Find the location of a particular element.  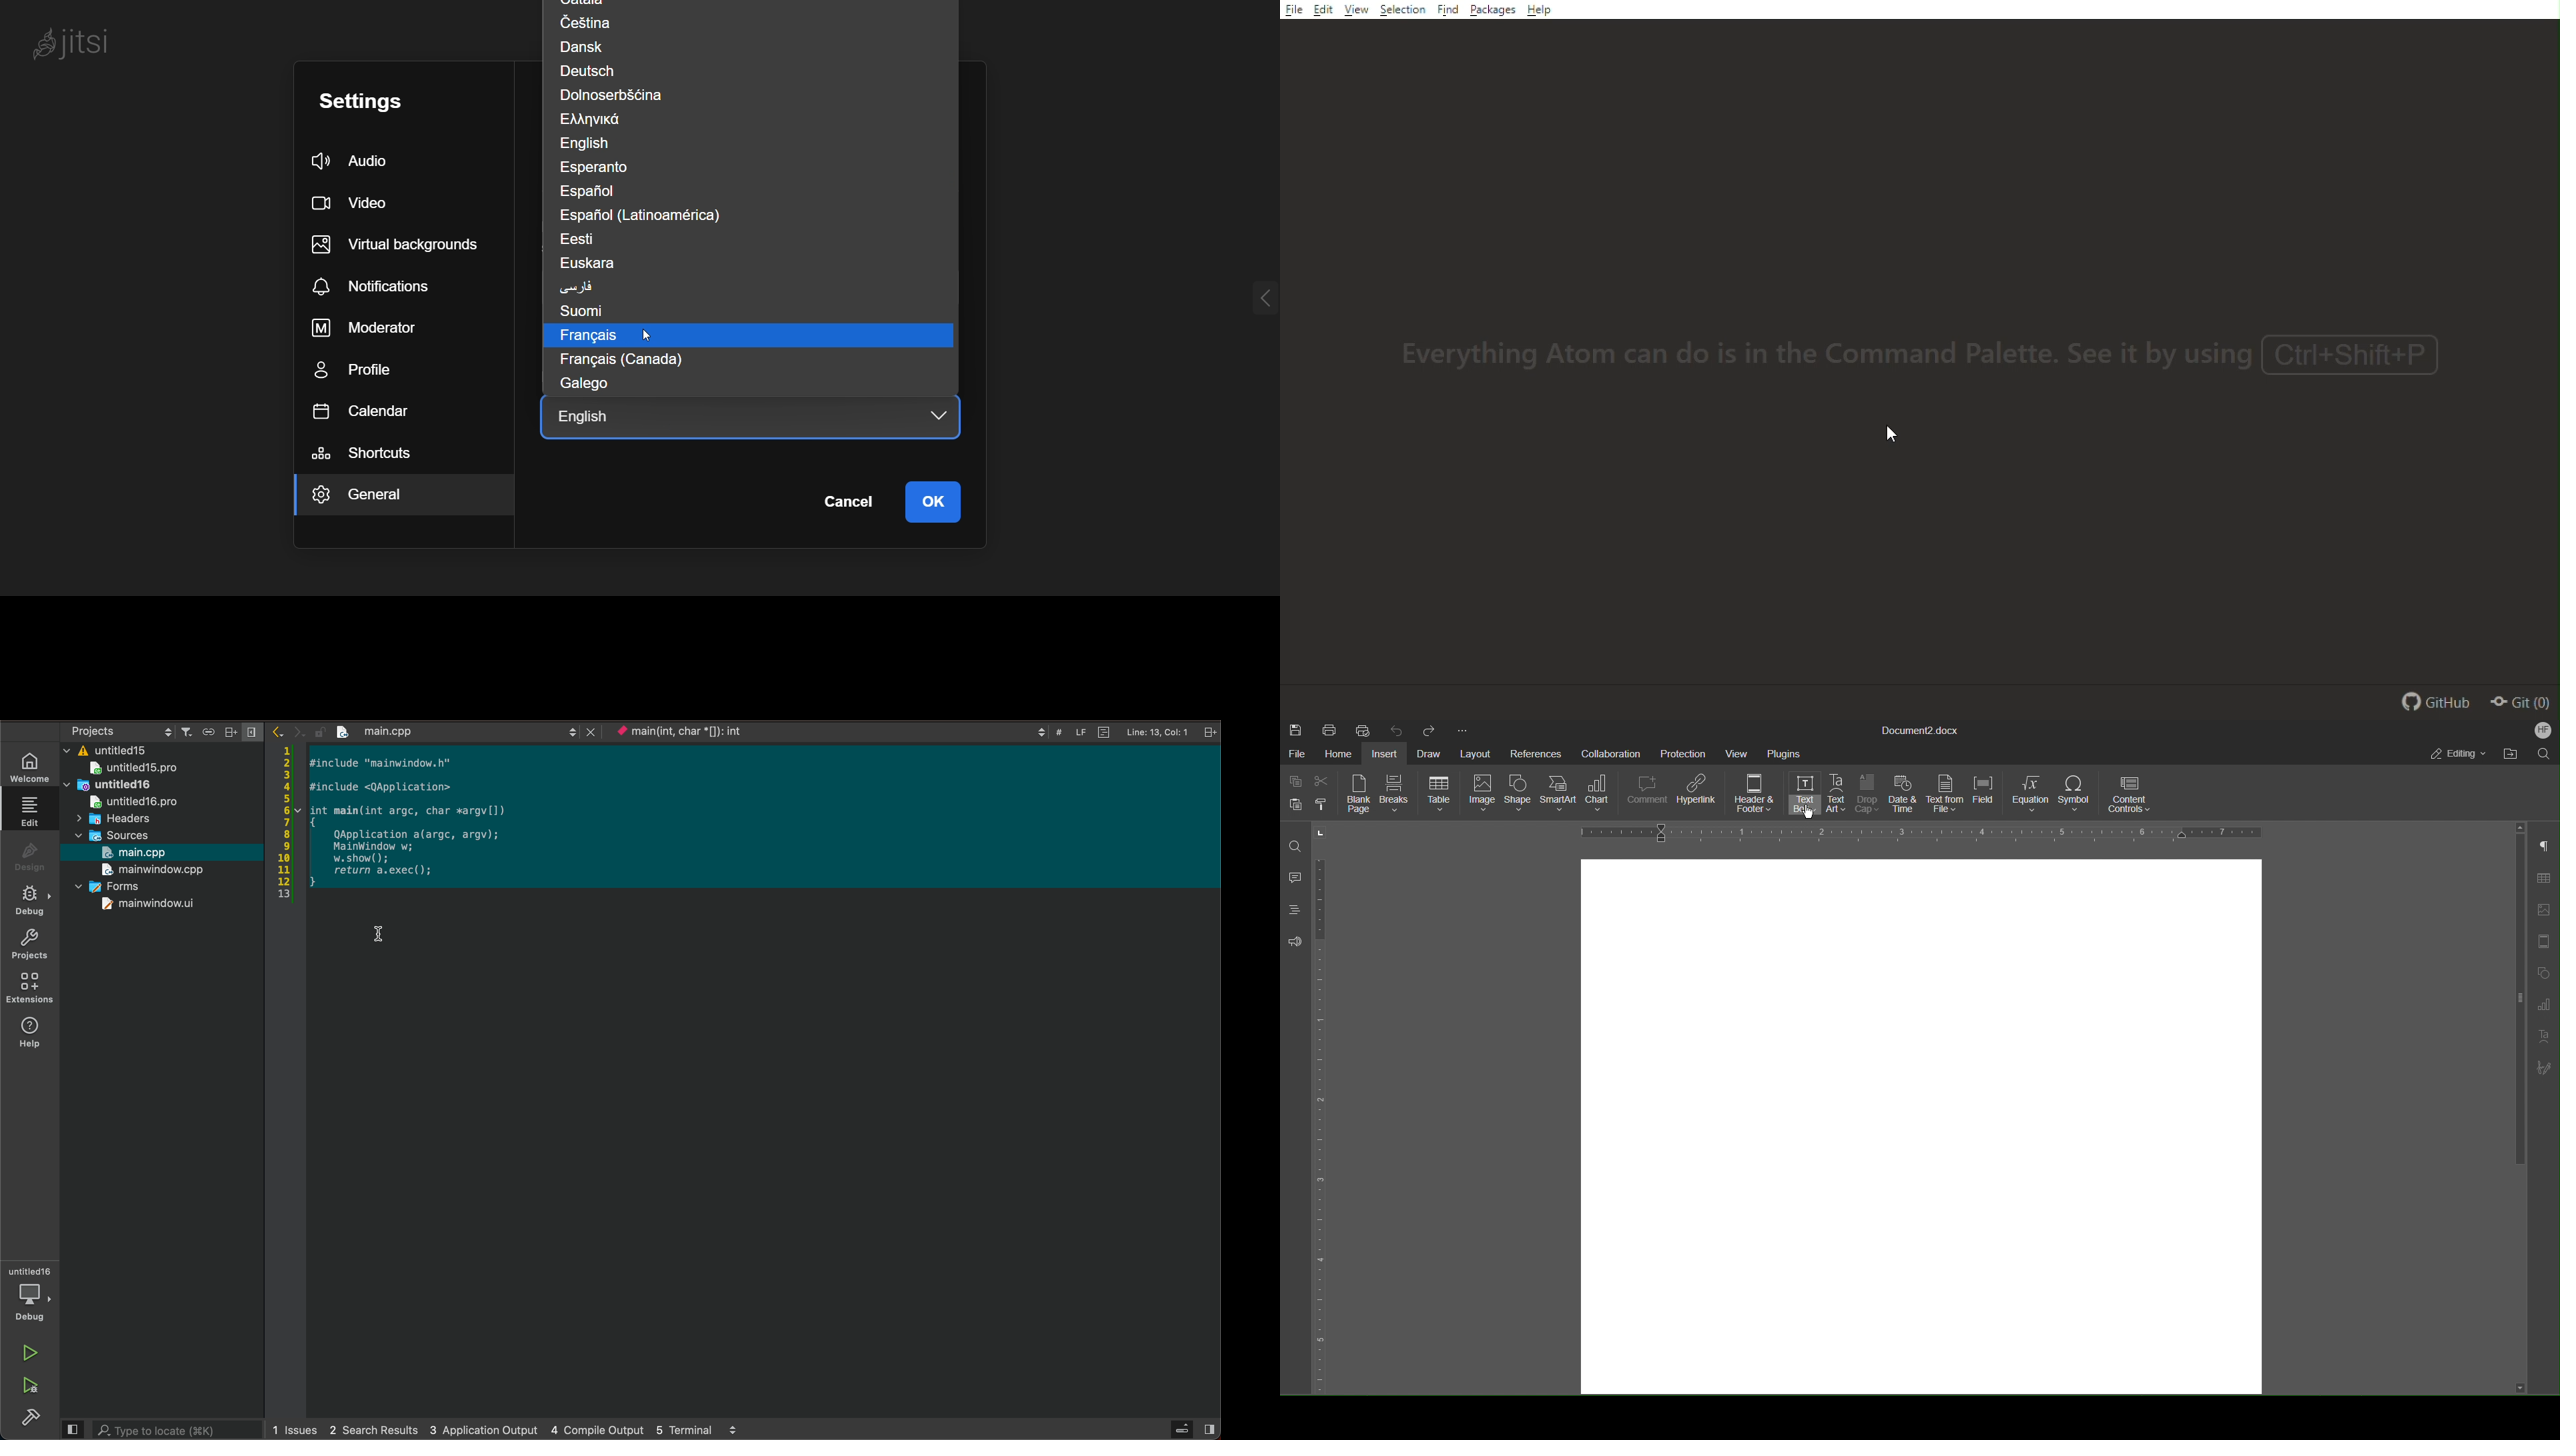

logs is located at coordinates (510, 1428).